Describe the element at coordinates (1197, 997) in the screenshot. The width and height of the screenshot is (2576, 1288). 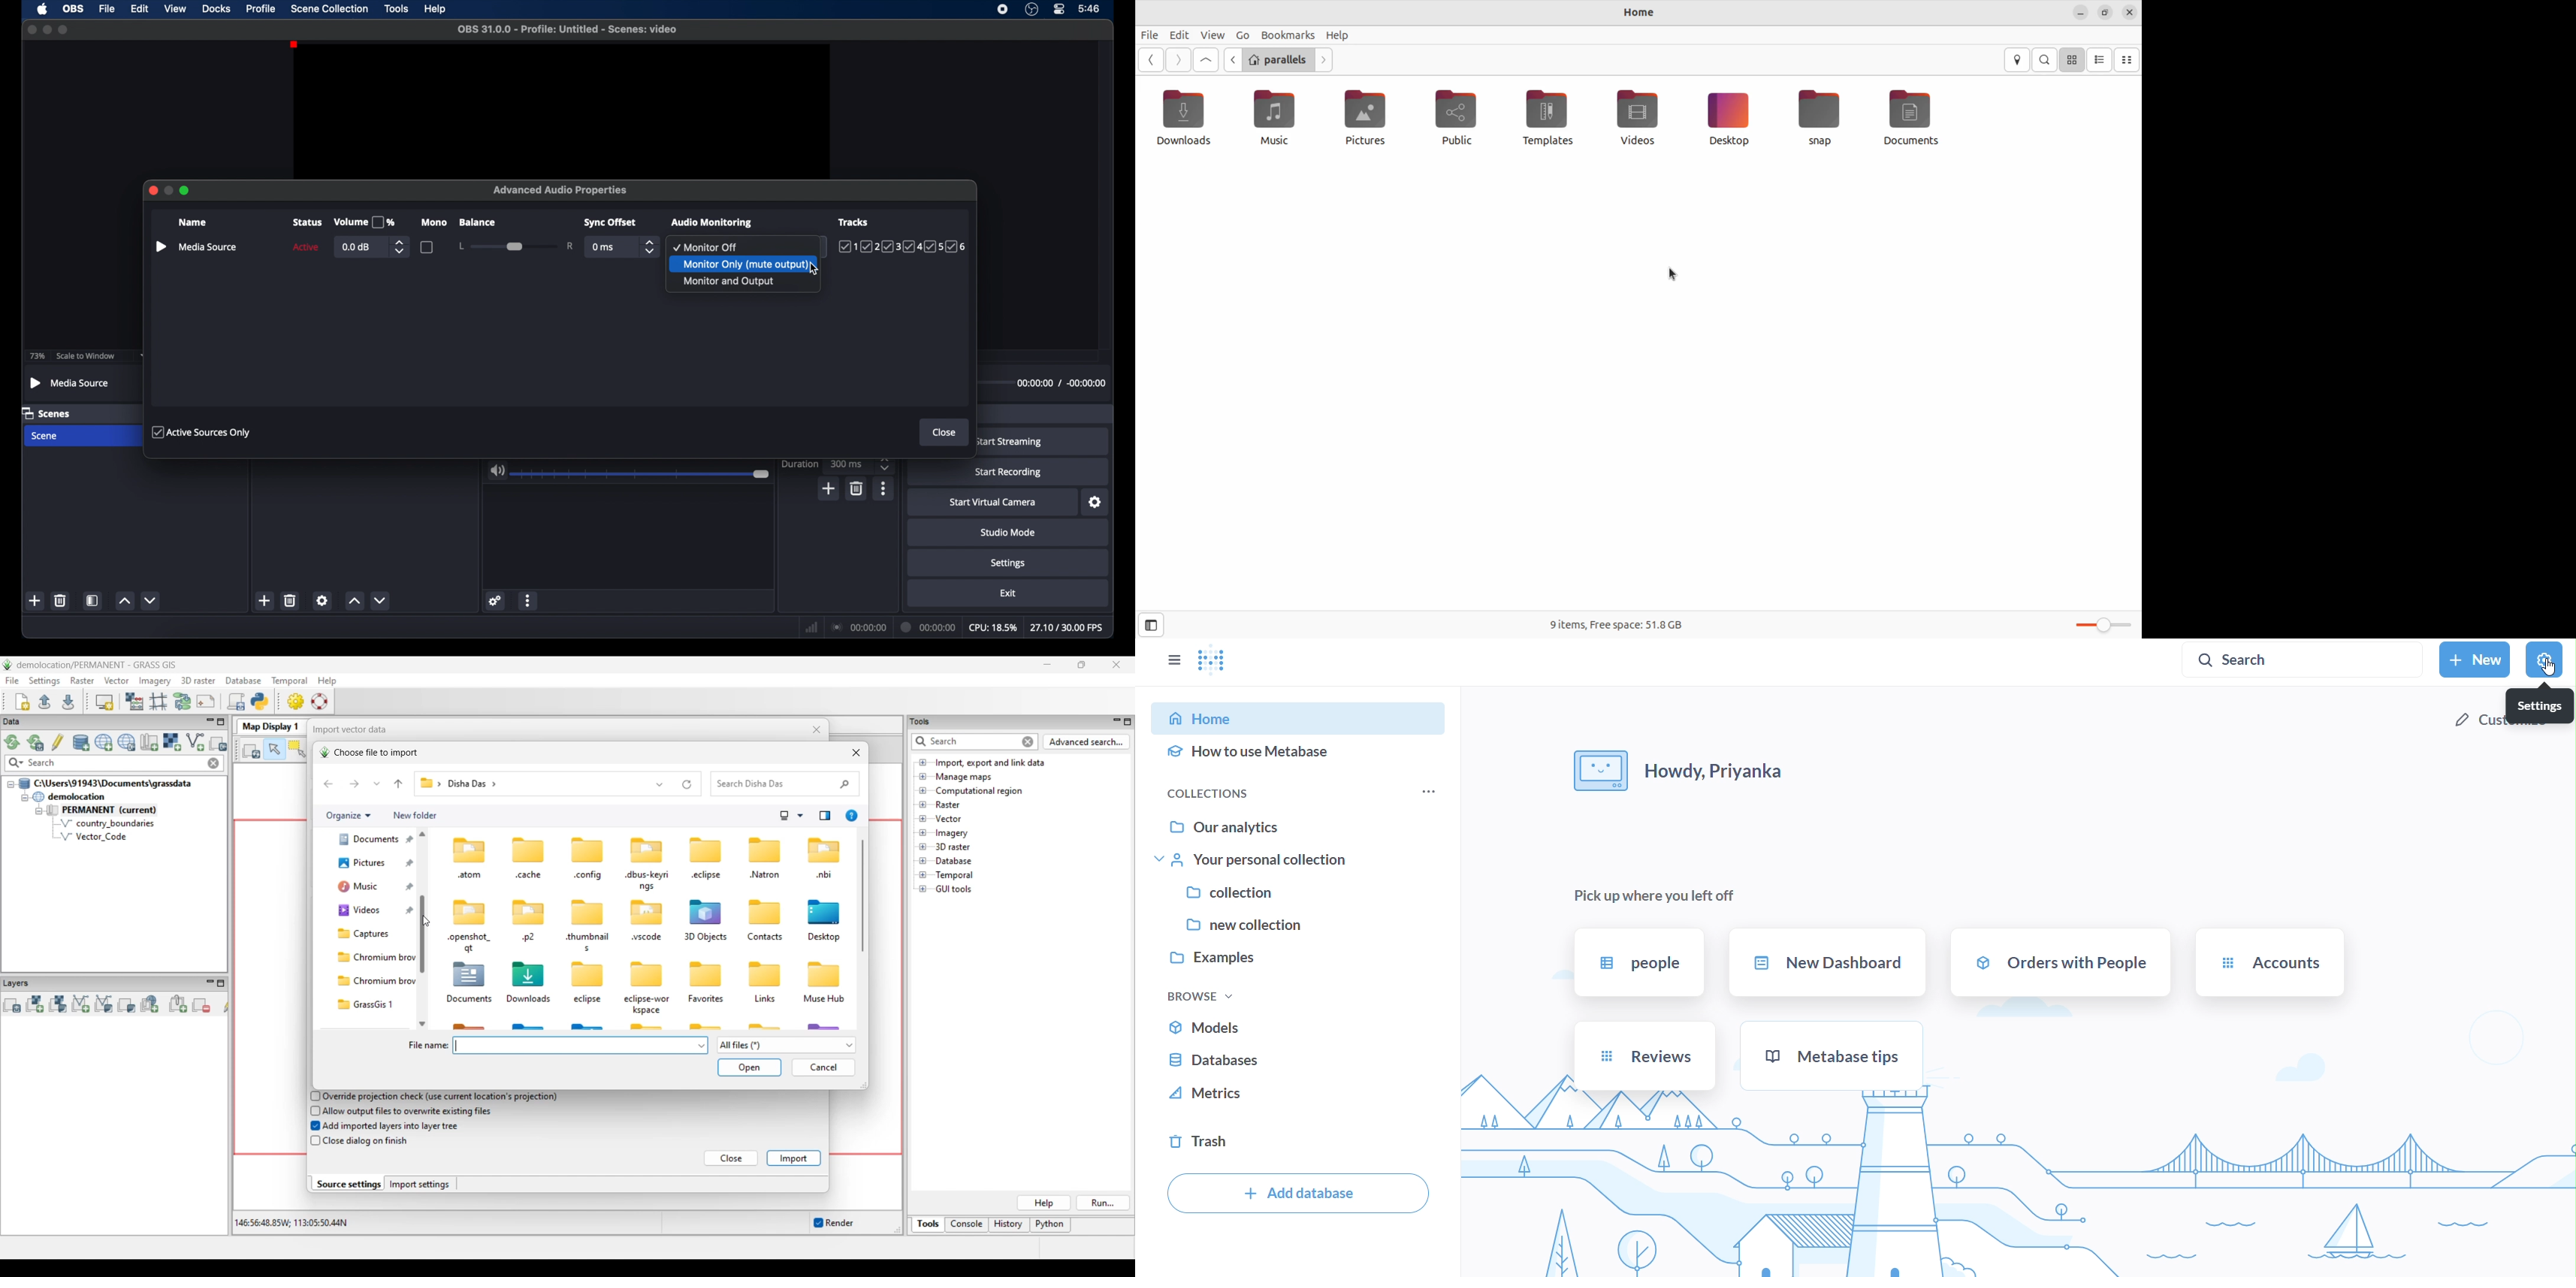
I see `browse` at that location.